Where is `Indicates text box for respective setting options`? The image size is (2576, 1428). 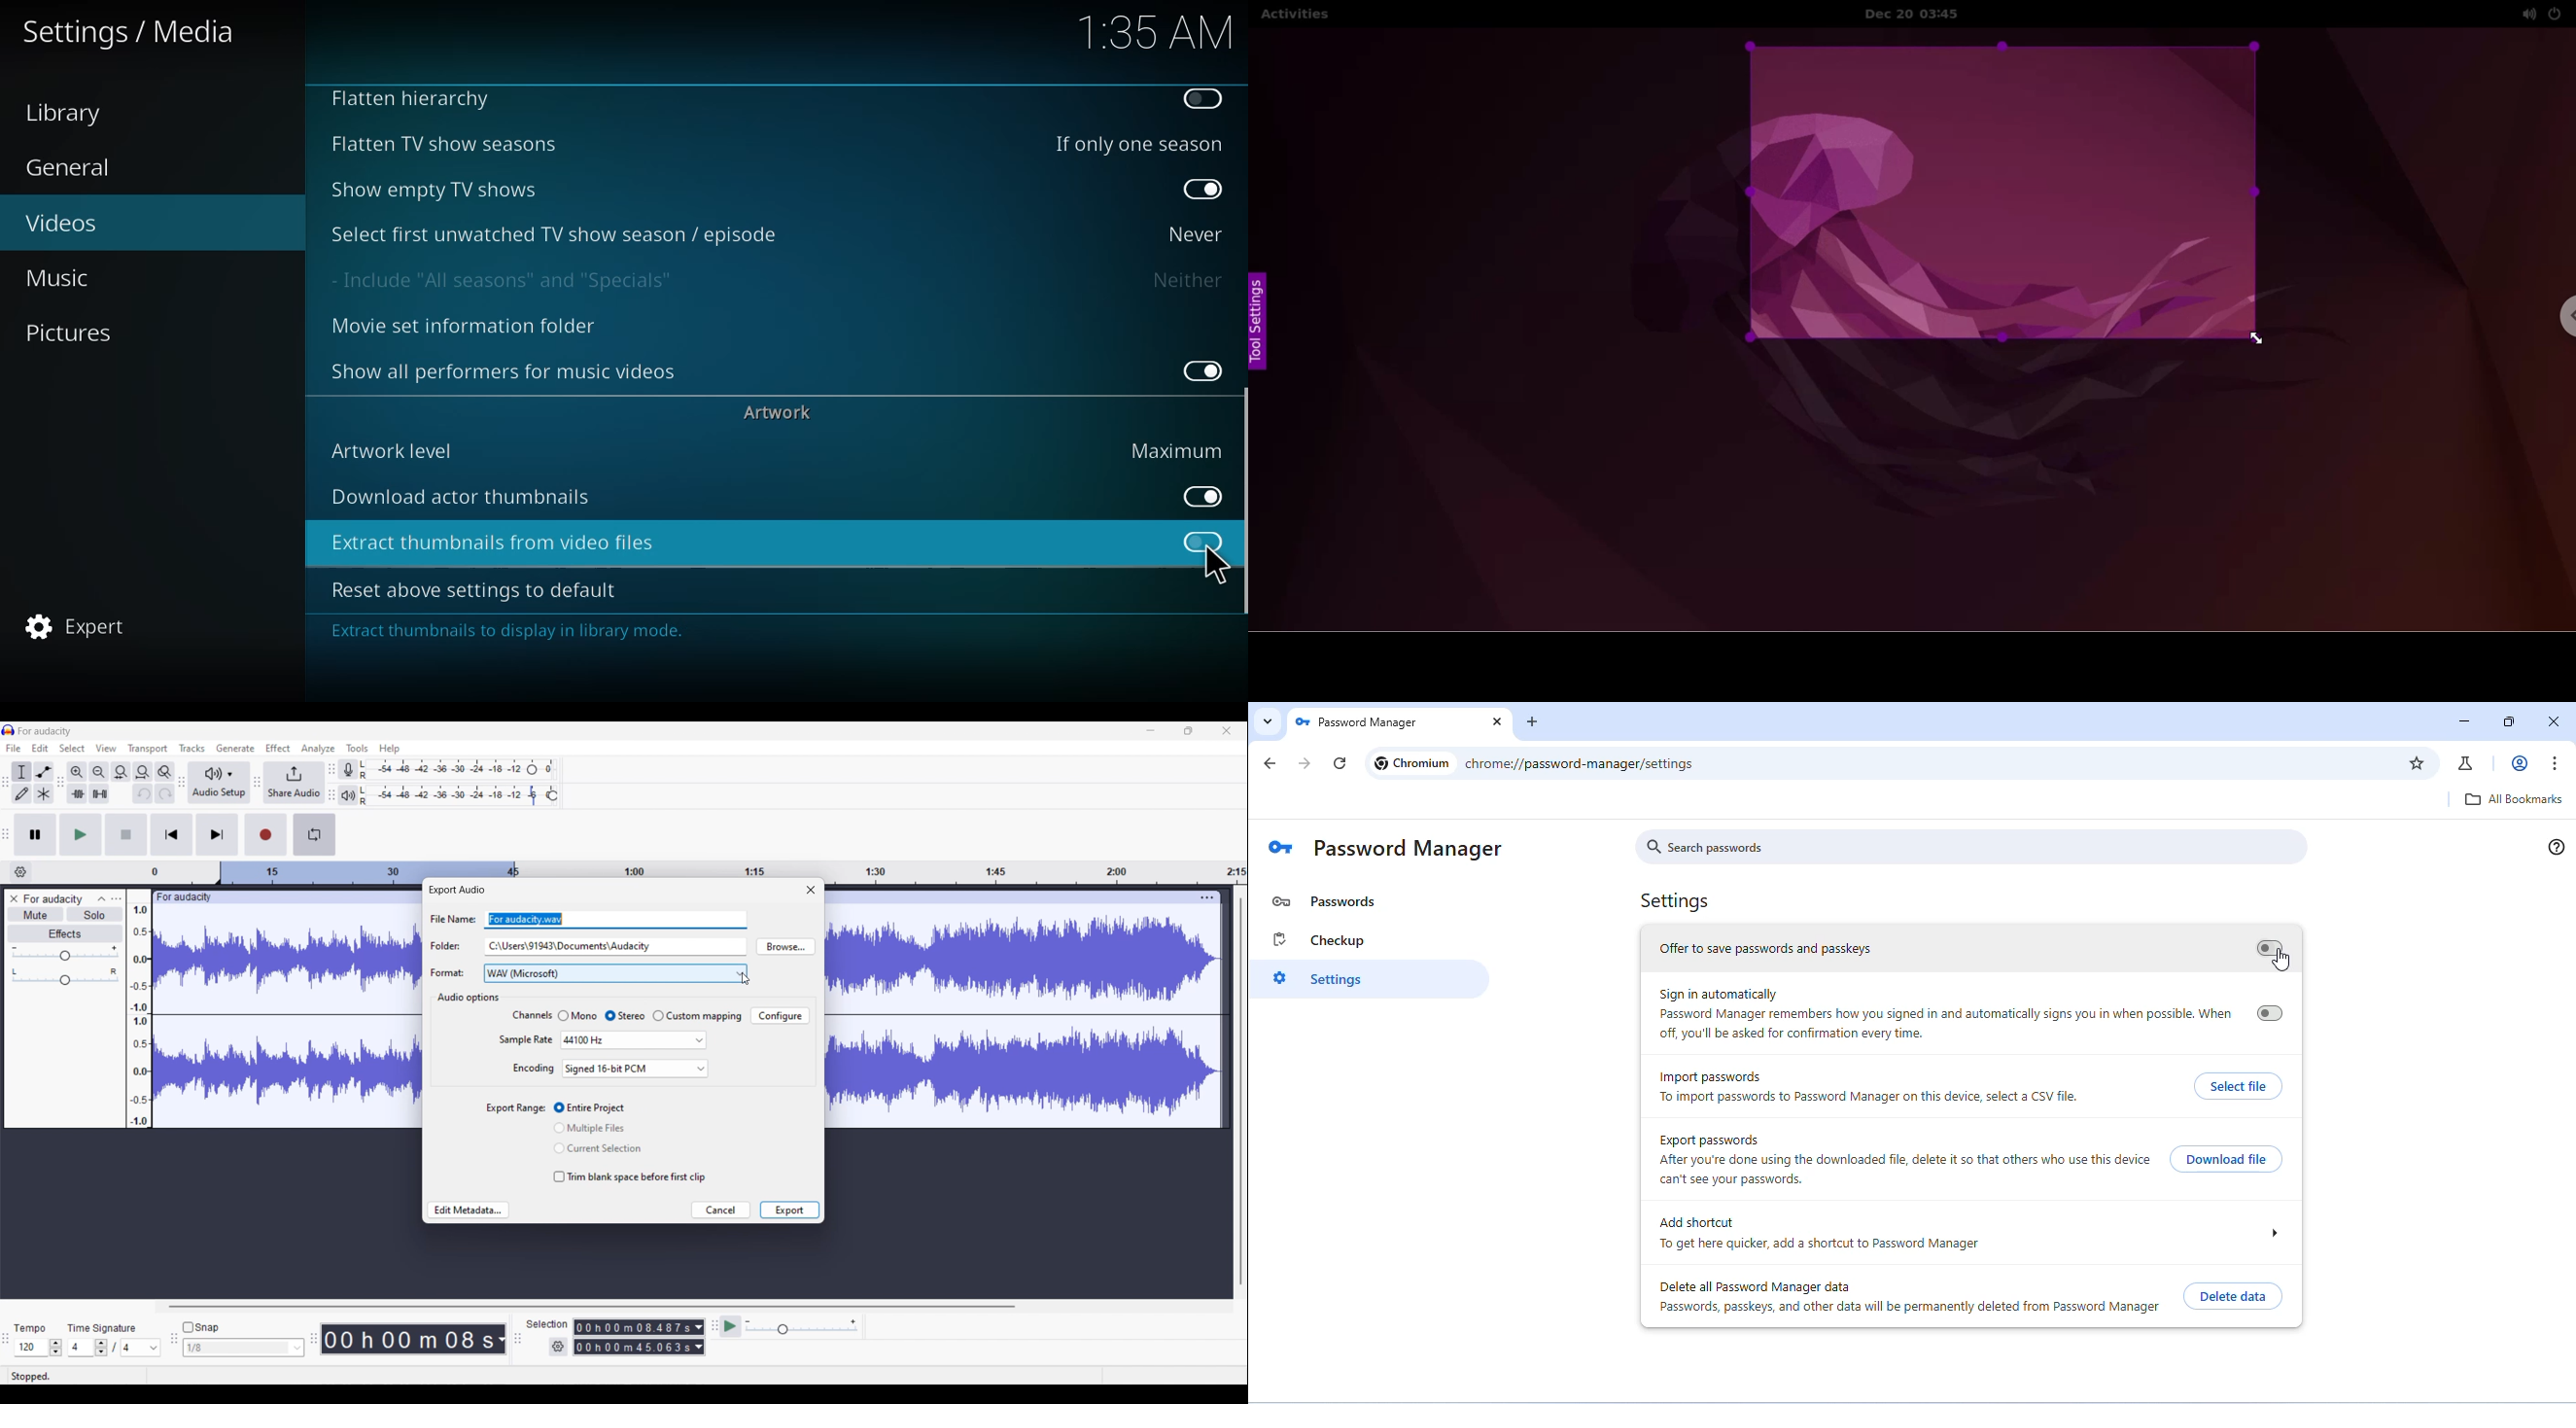
Indicates text box for respective setting options is located at coordinates (452, 946).